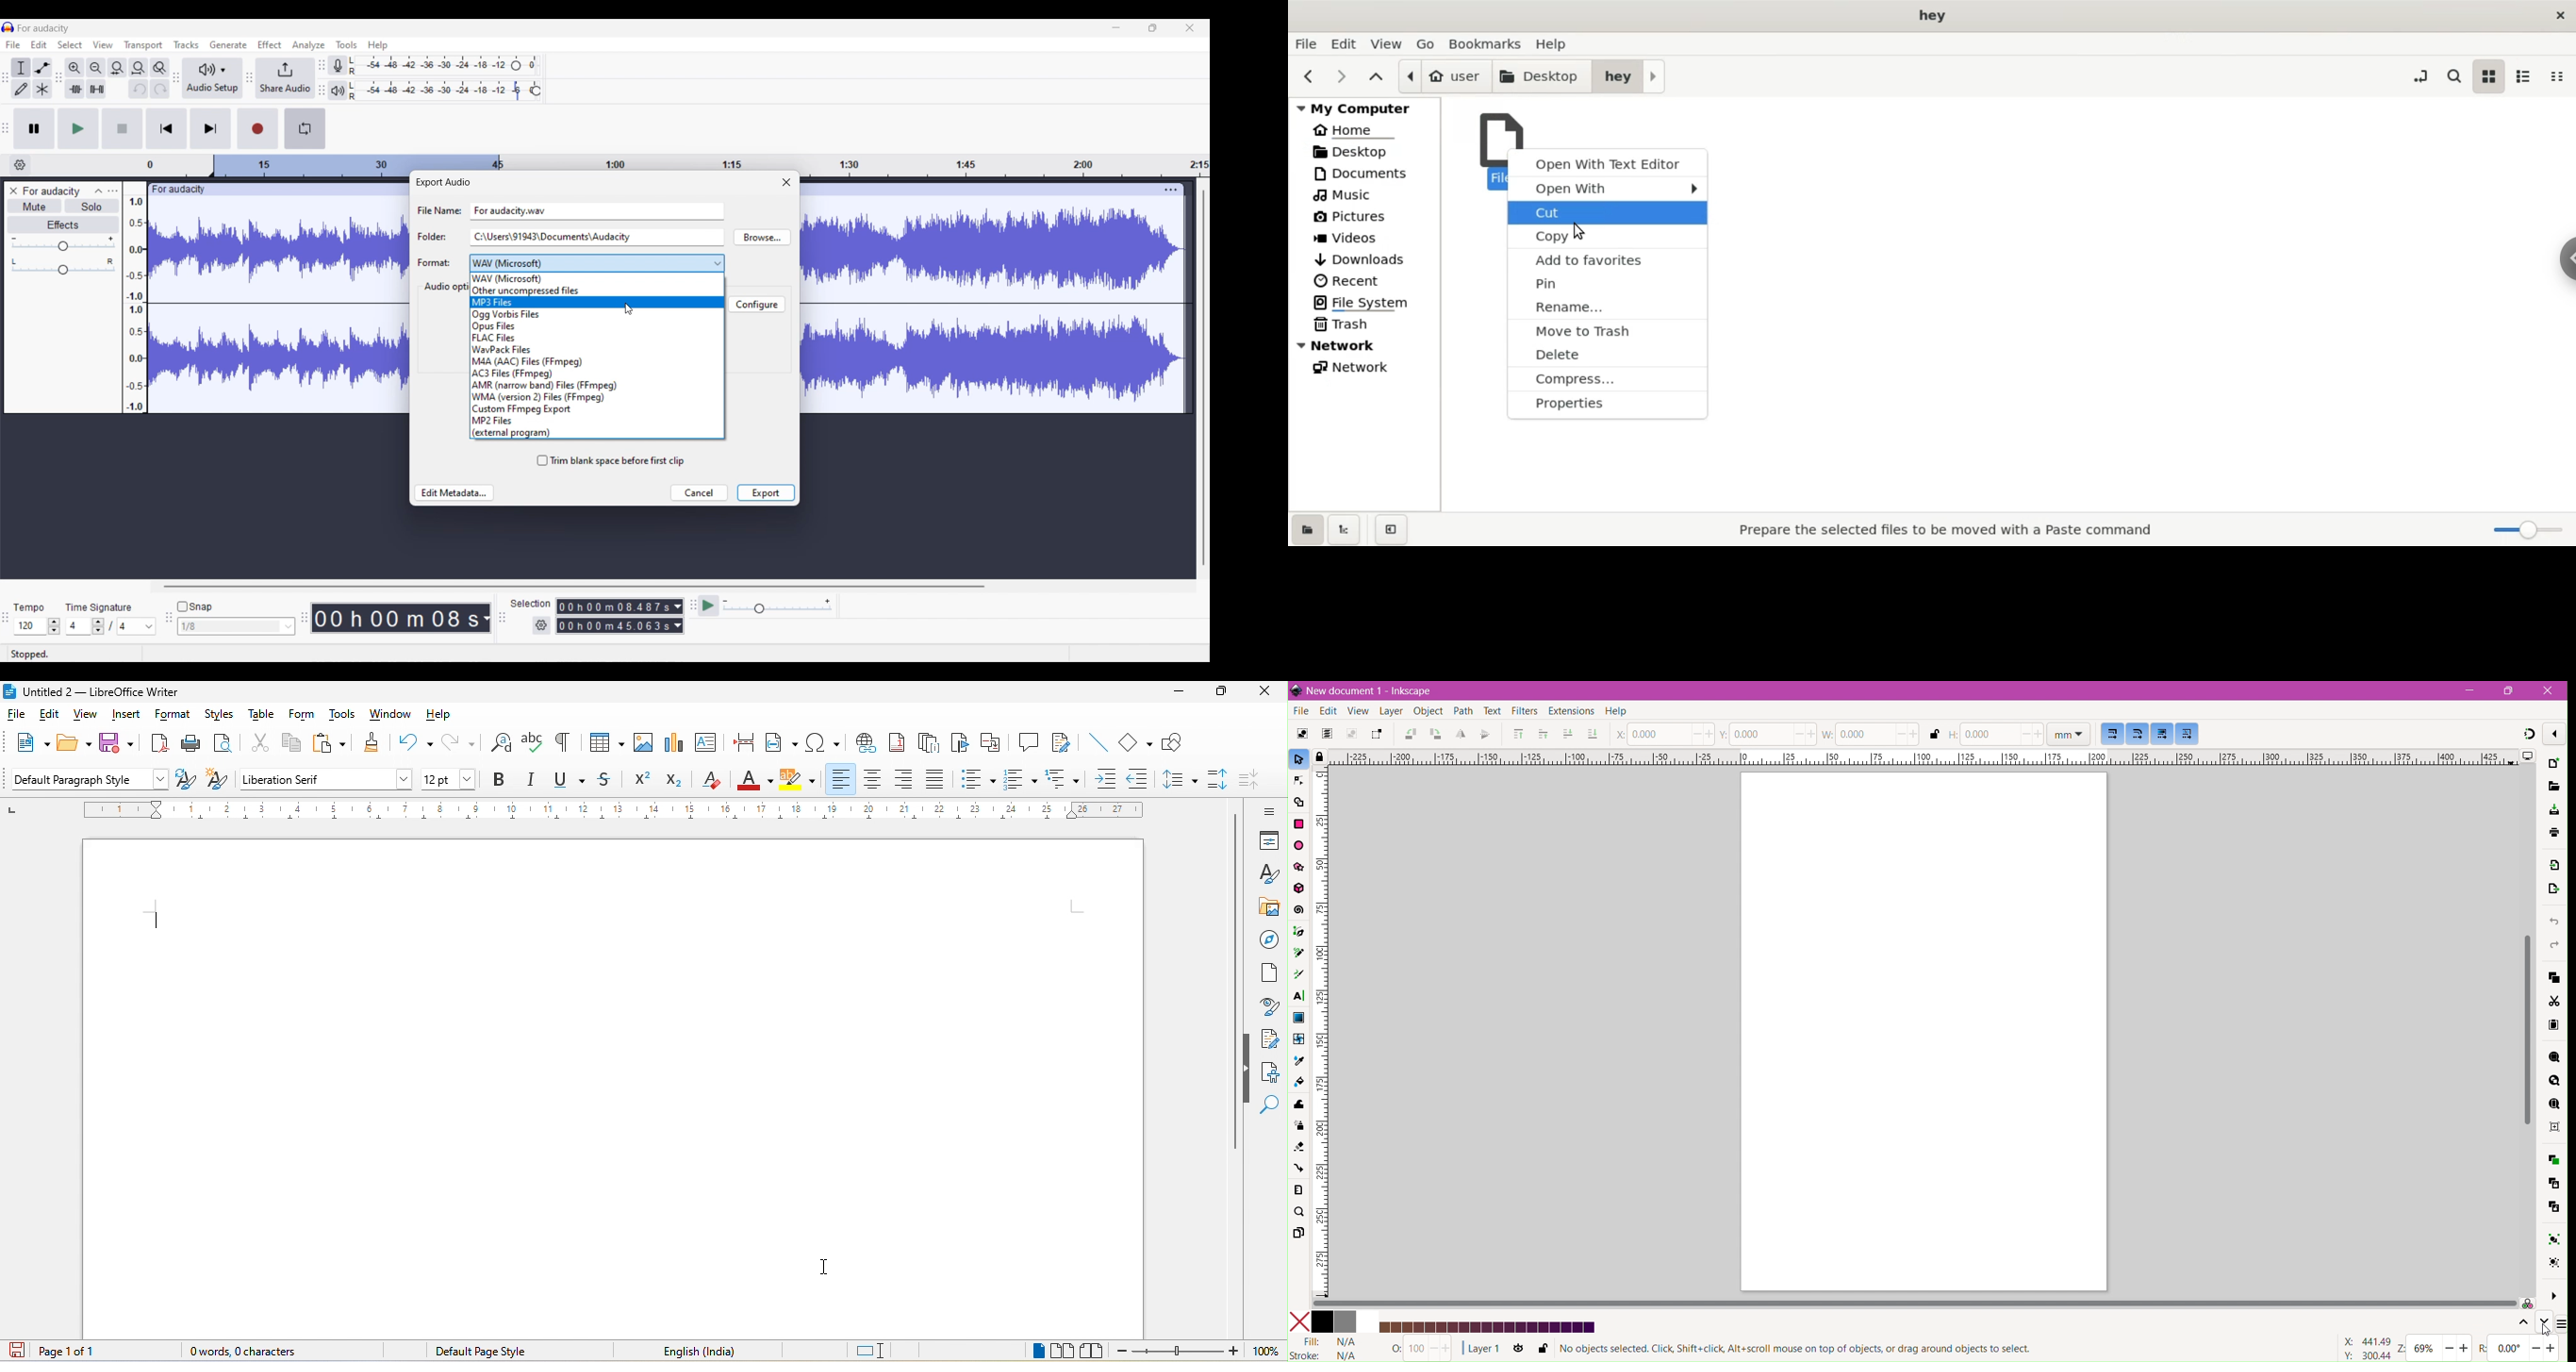  Describe the element at coordinates (2553, 891) in the screenshot. I see `Open Export` at that location.